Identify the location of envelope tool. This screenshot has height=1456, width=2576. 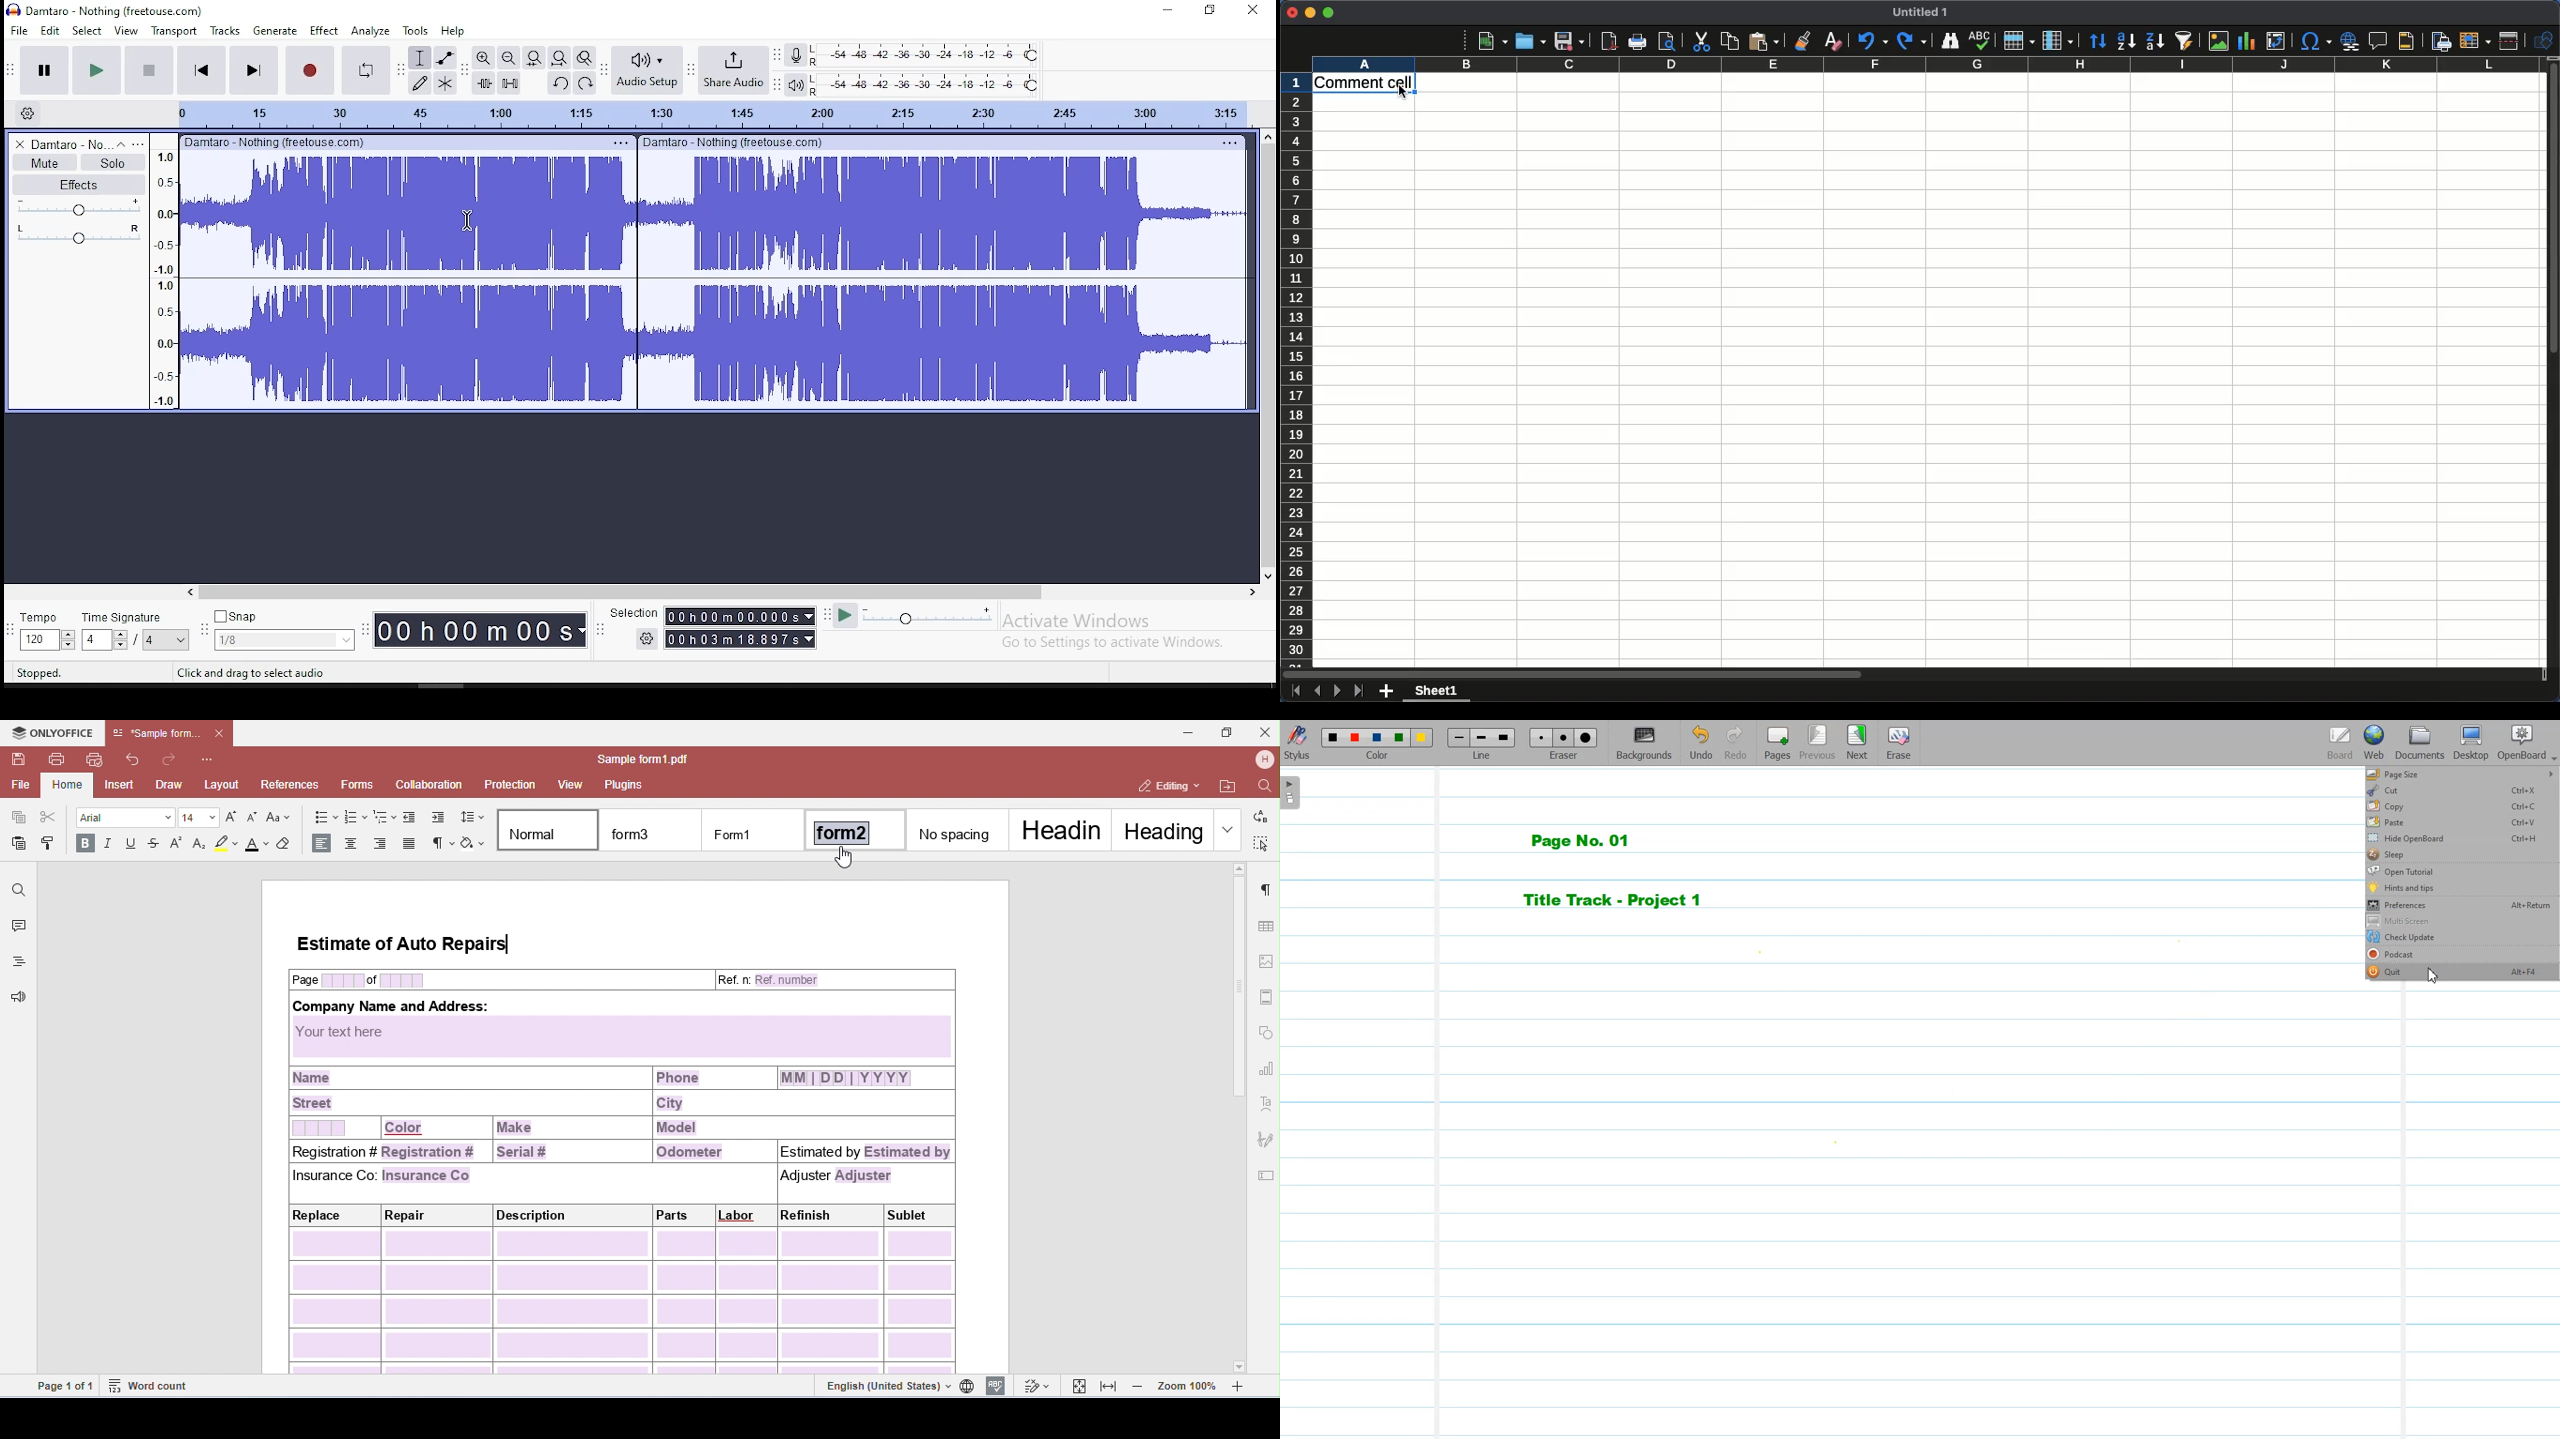
(445, 58).